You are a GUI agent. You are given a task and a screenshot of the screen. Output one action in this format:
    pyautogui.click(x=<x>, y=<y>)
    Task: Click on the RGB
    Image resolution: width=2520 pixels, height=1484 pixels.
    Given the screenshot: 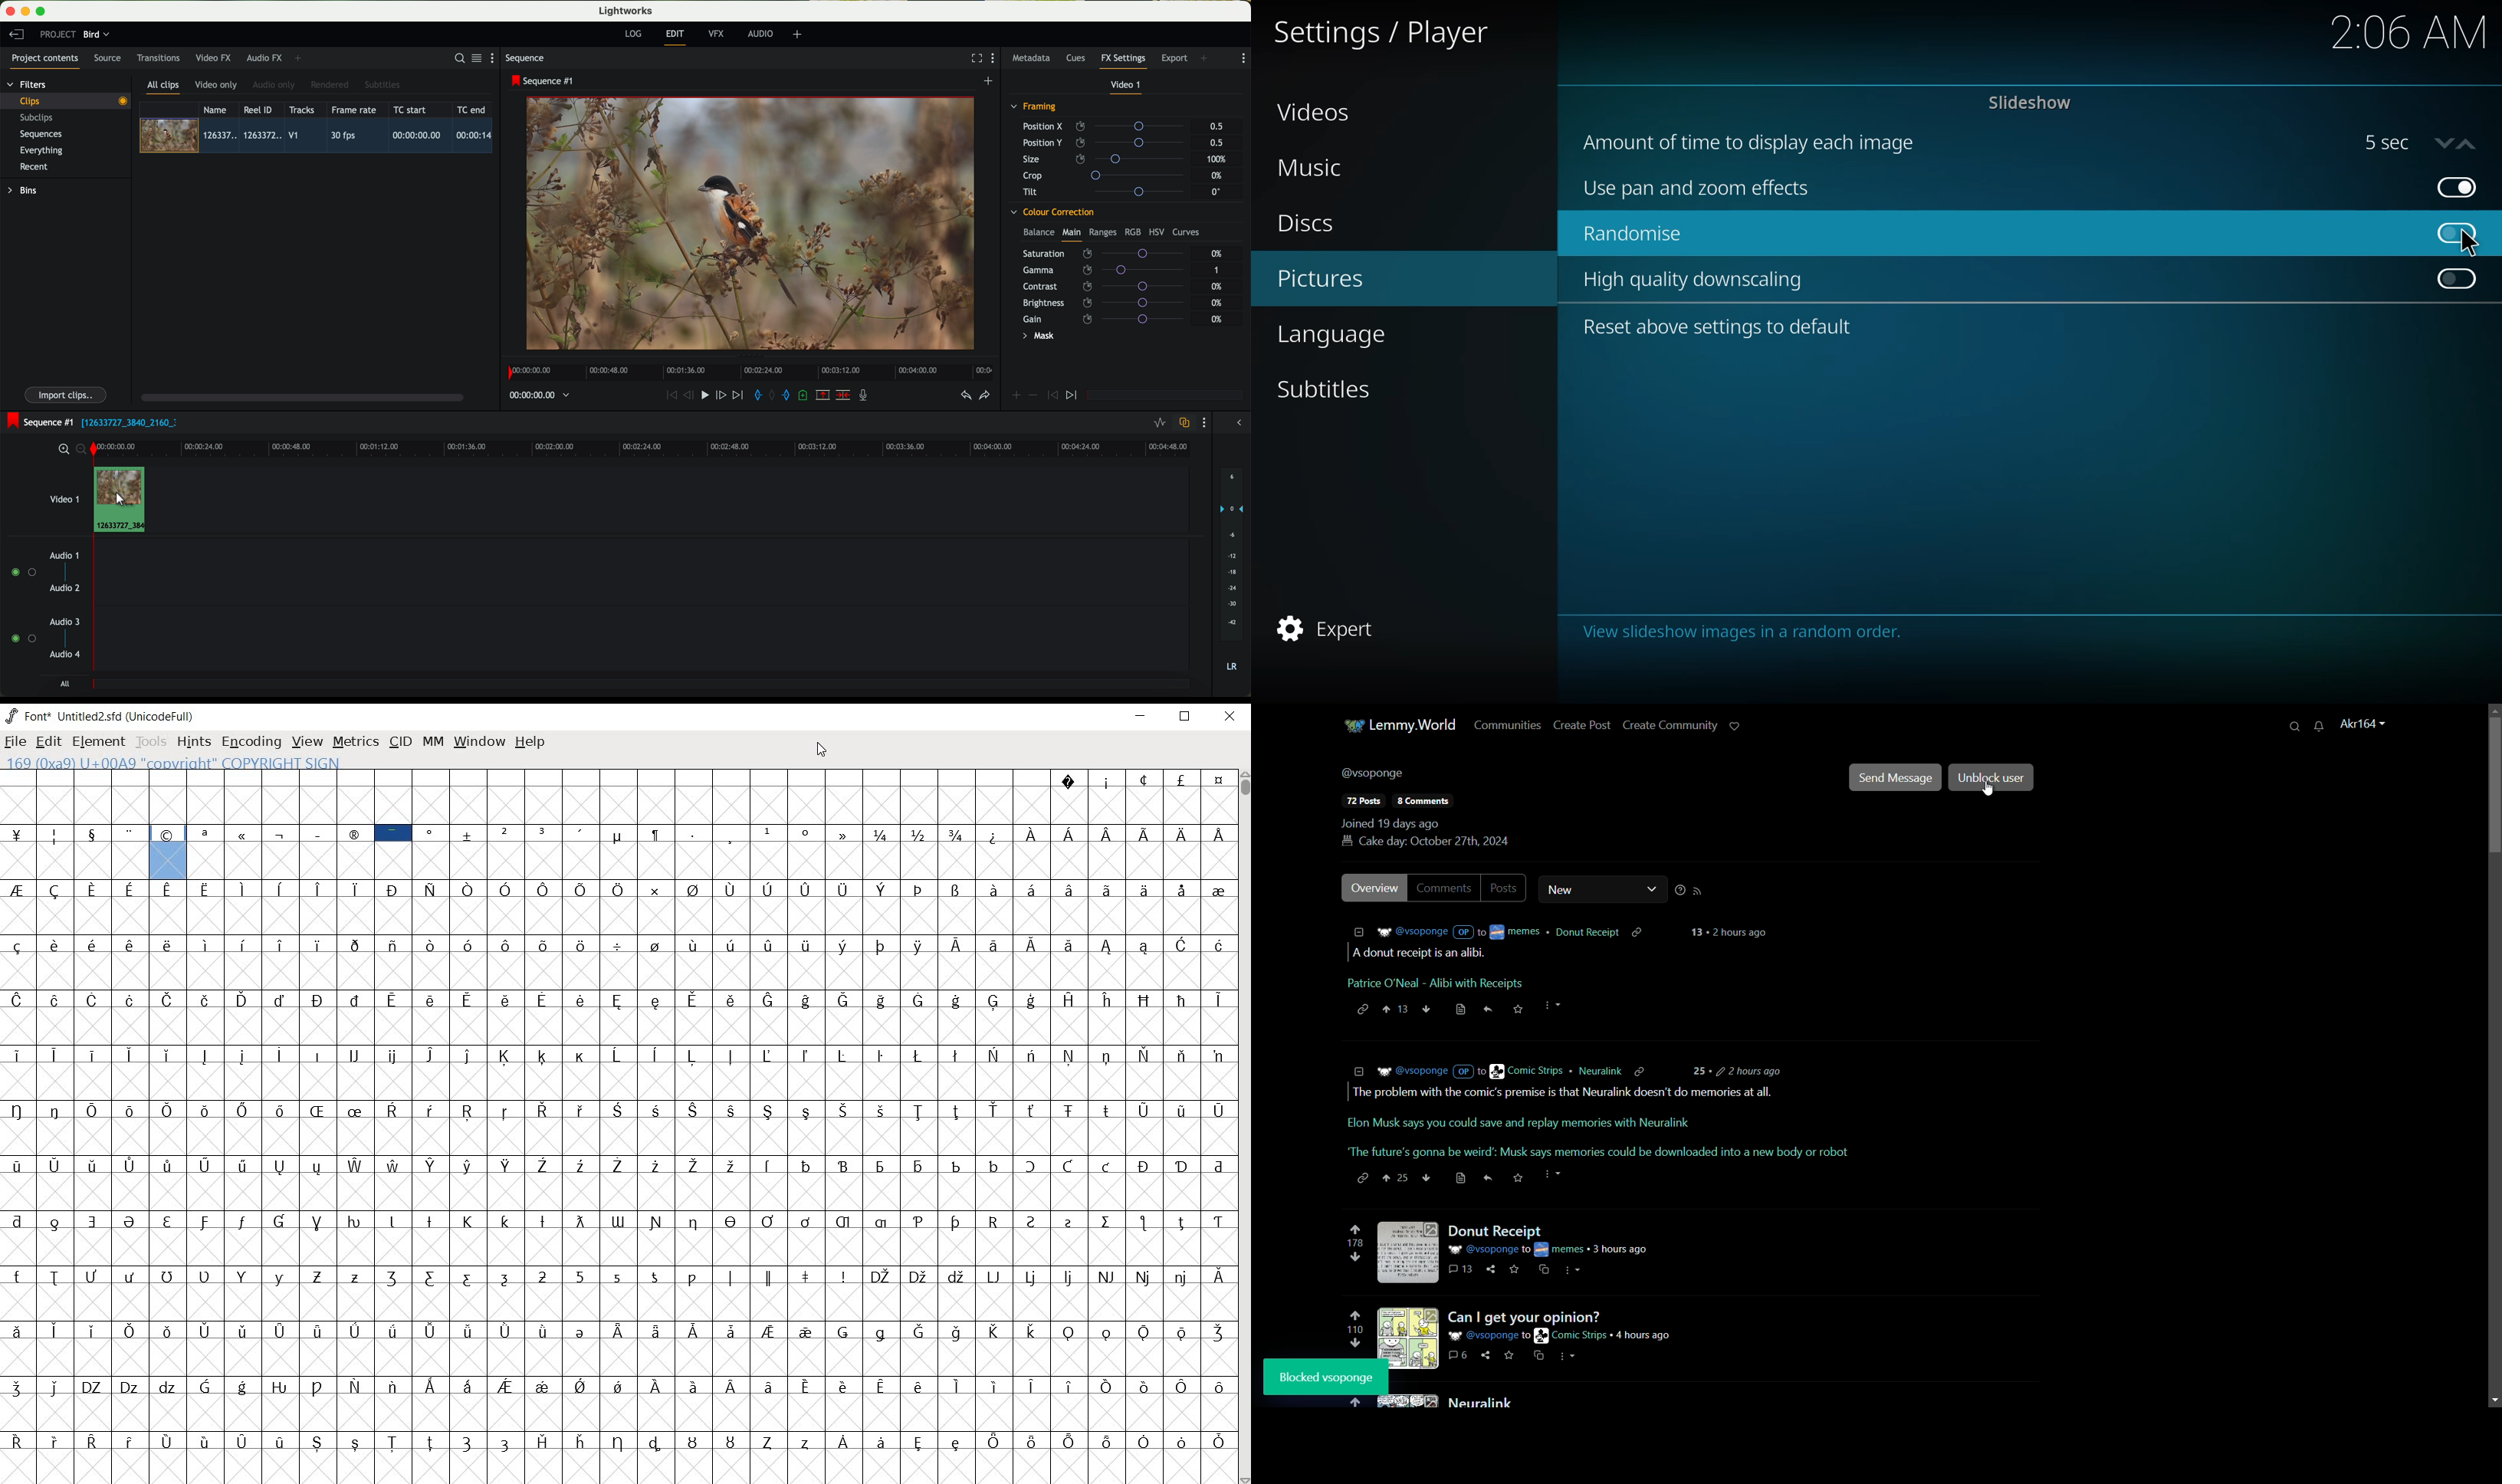 What is the action you would take?
    pyautogui.click(x=1132, y=231)
    